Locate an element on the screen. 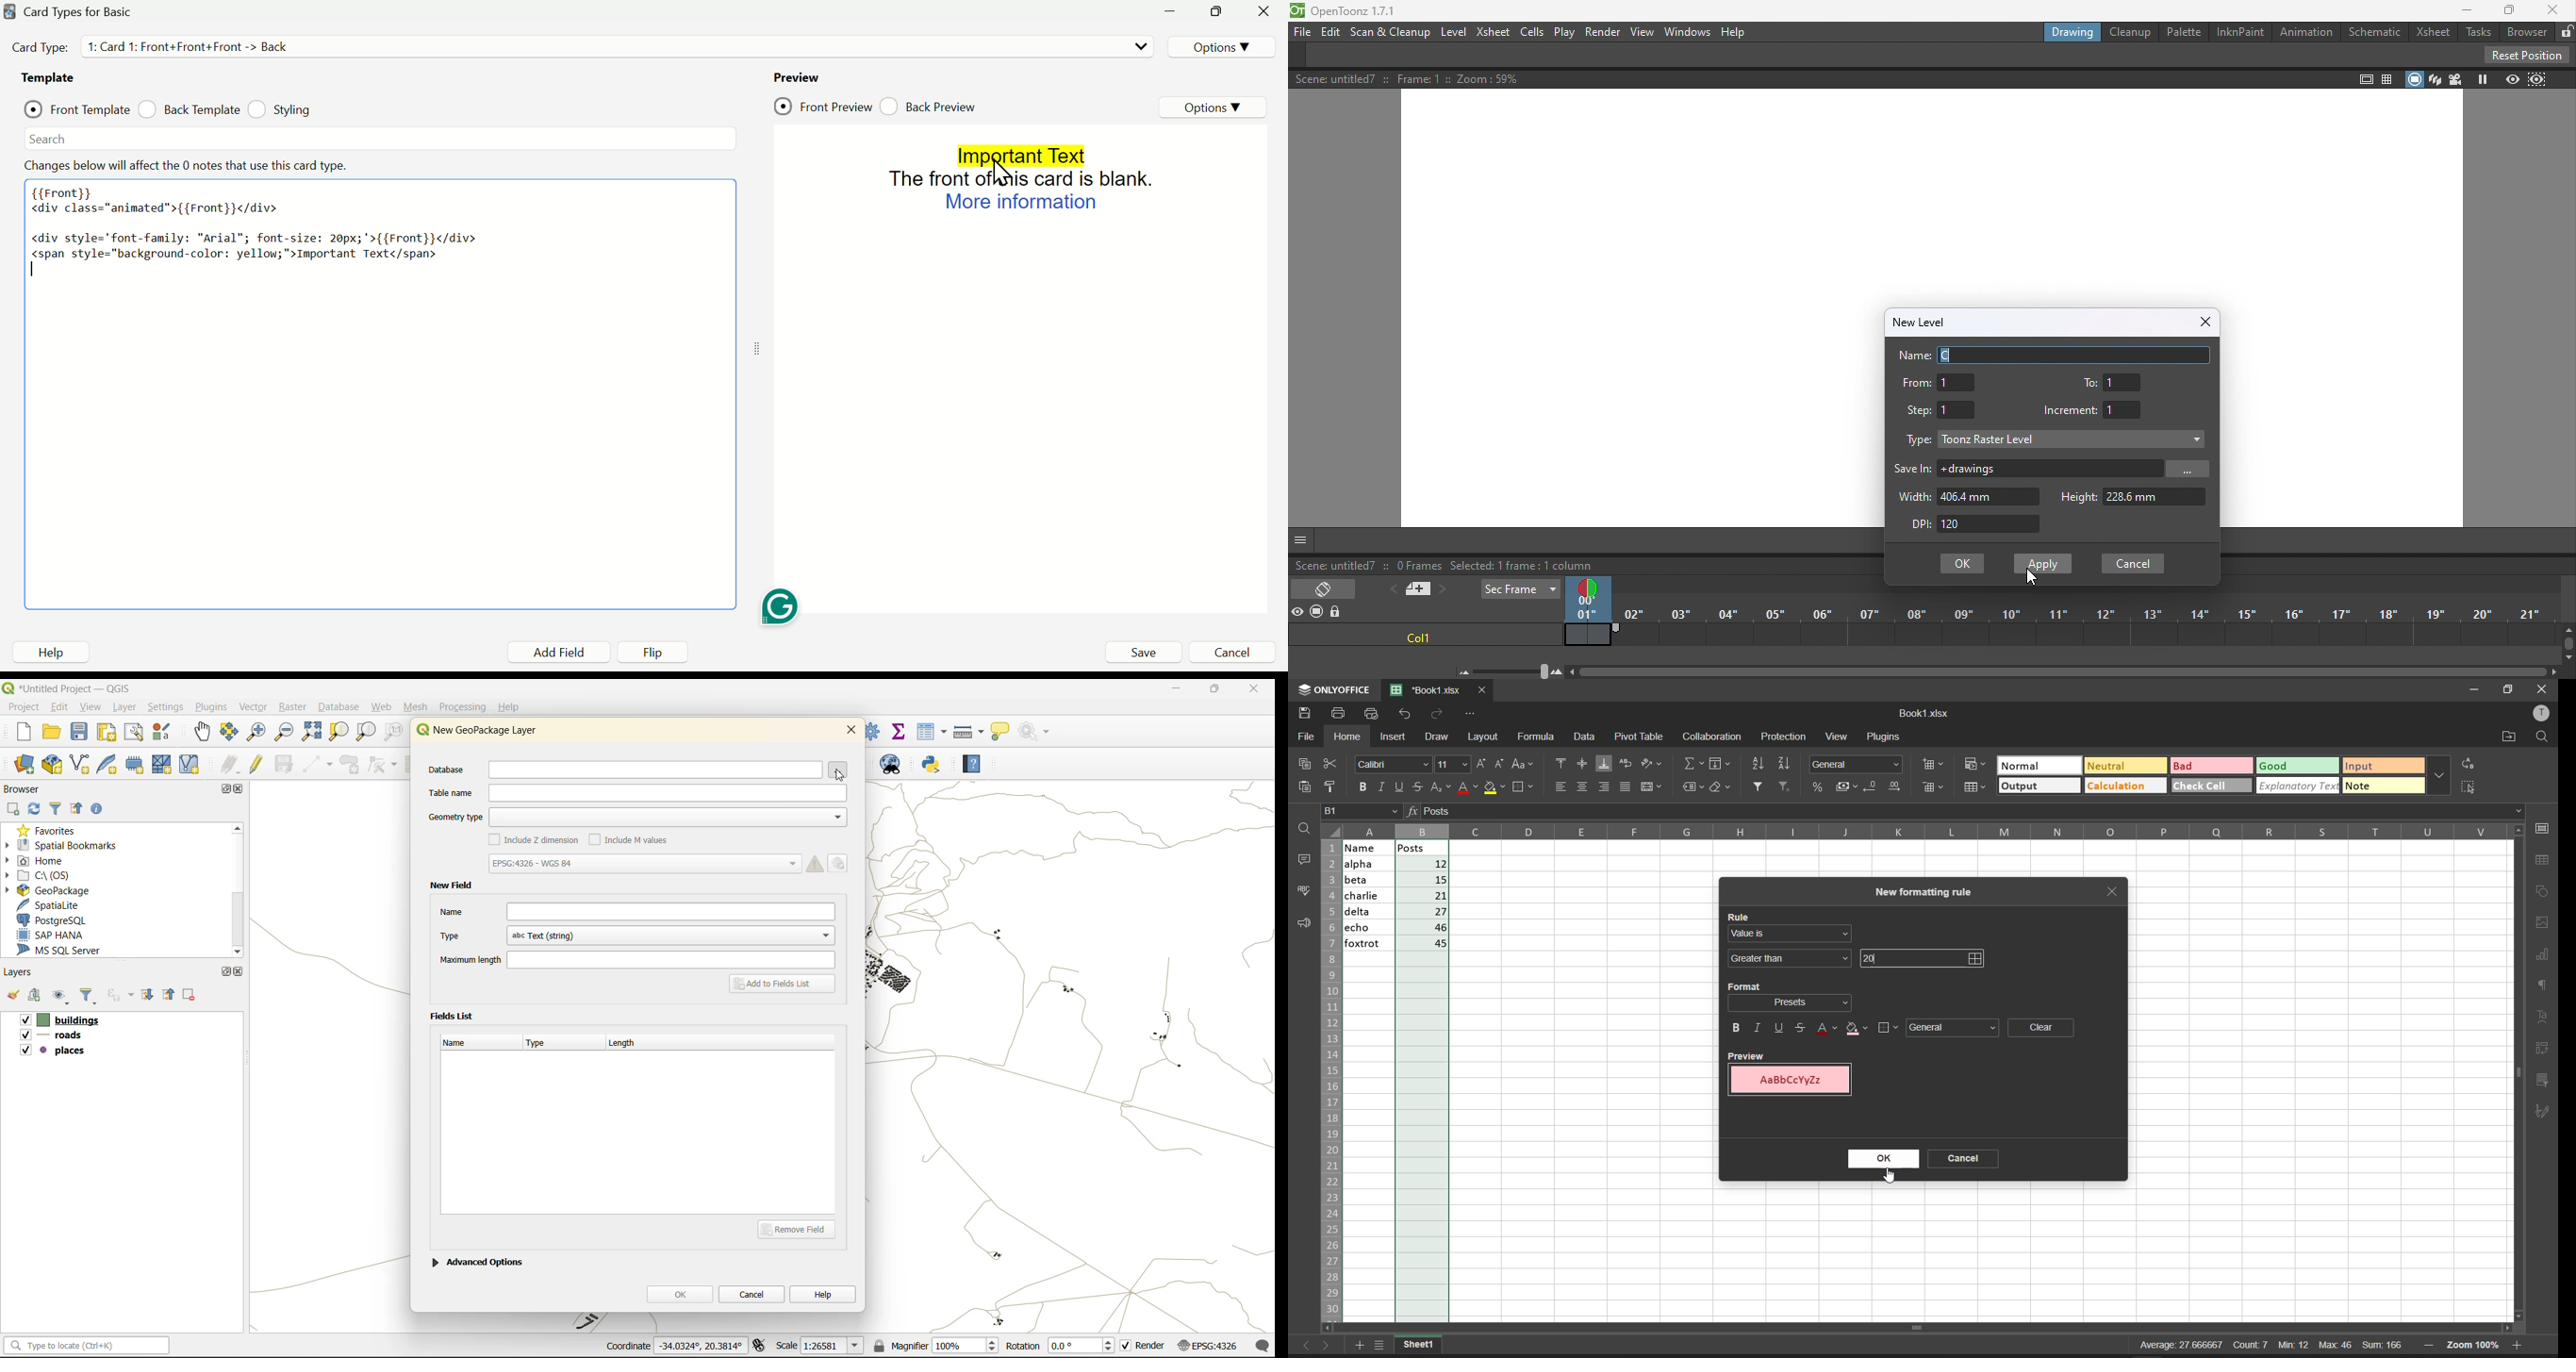 The width and height of the screenshot is (2576, 1372). DPI is located at coordinates (1983, 525).